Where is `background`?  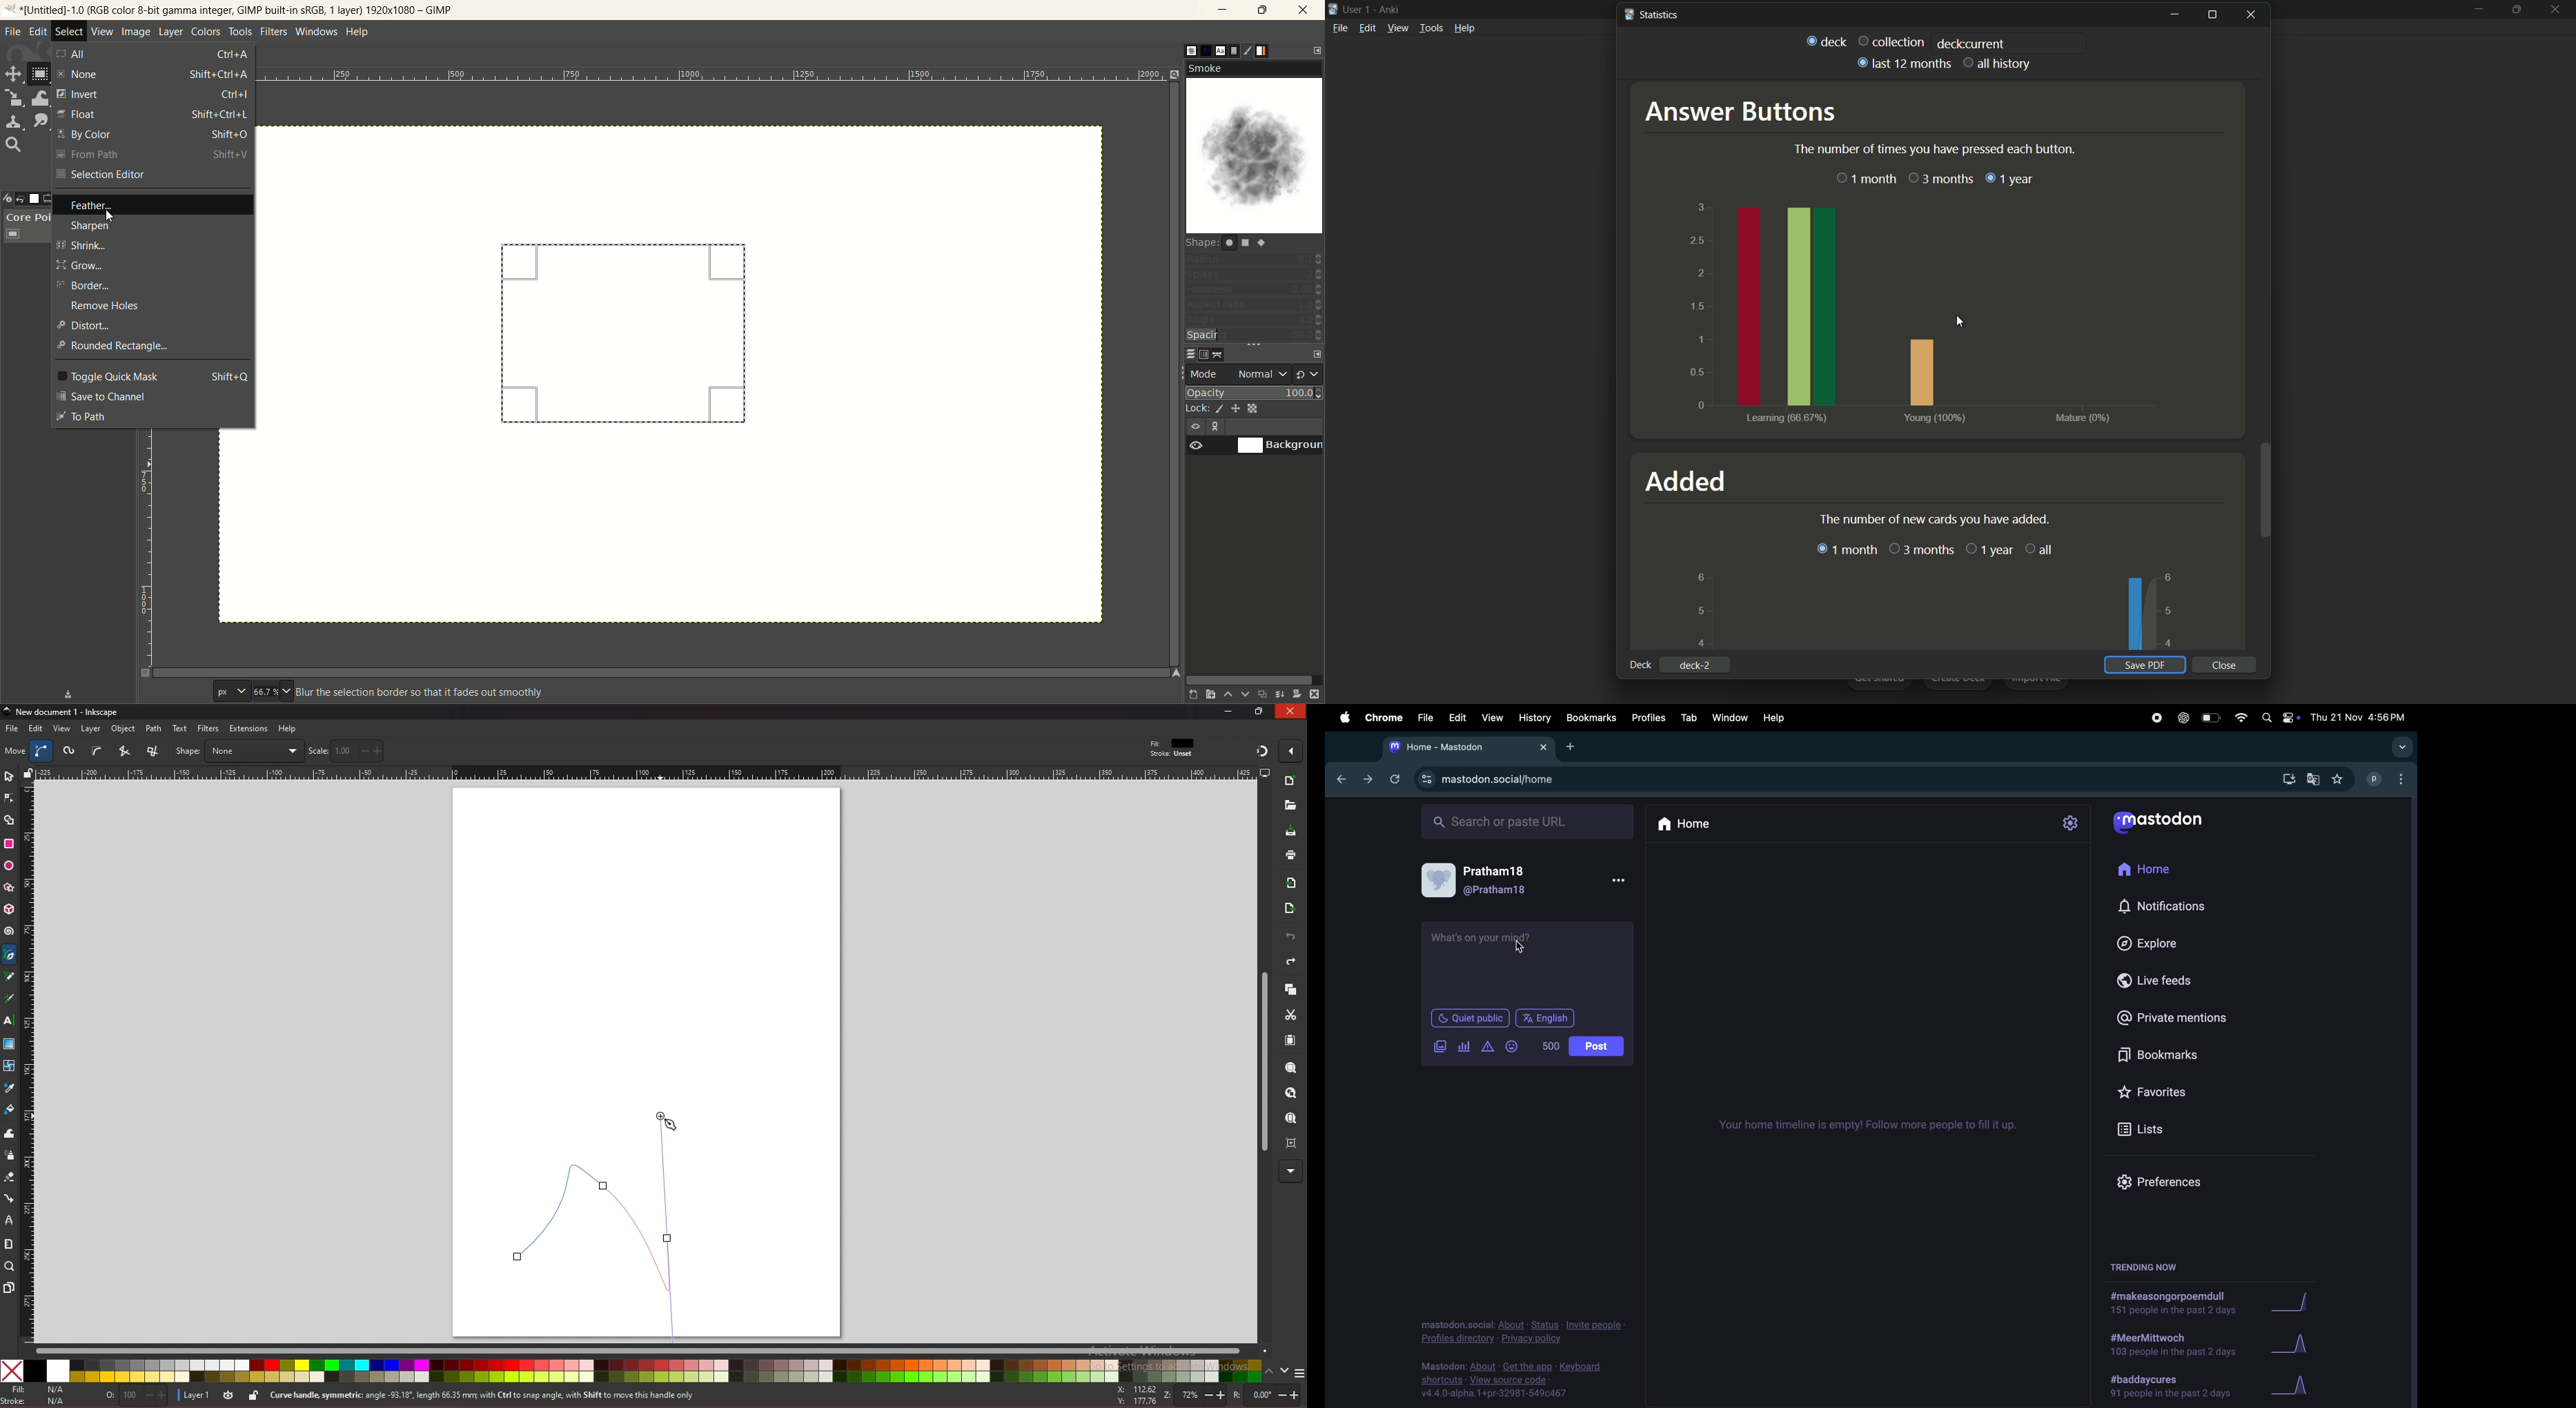
background is located at coordinates (1279, 446).